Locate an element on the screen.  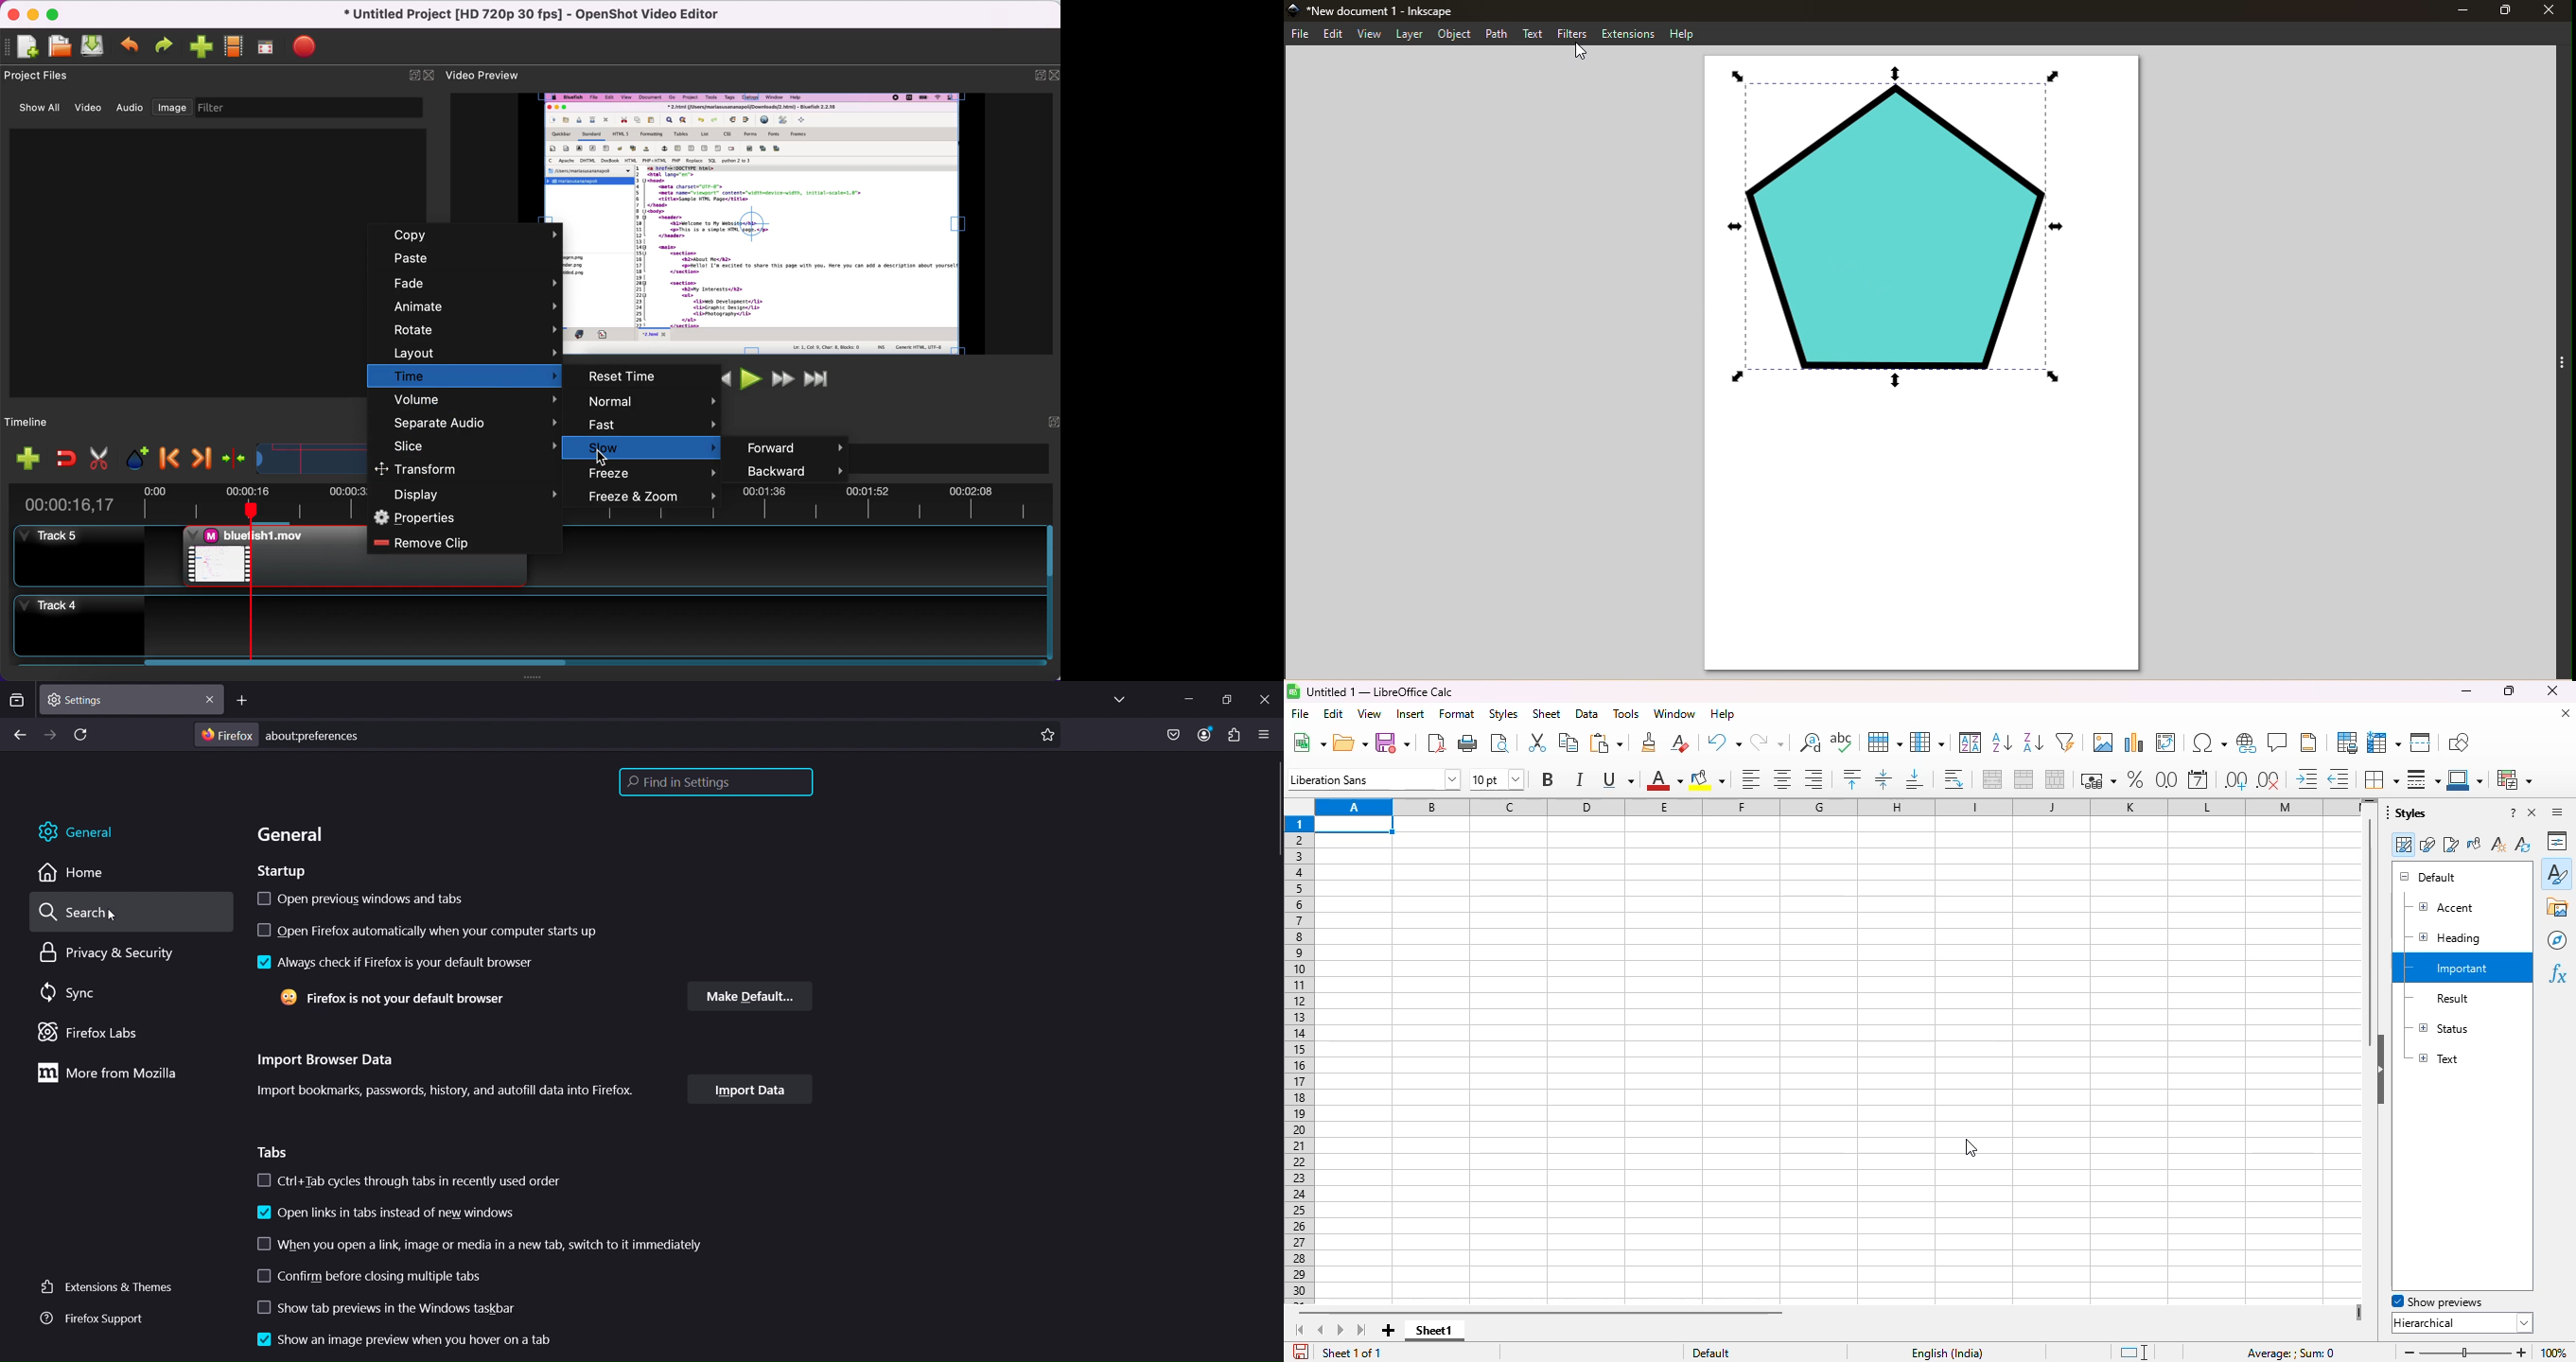
functions is located at coordinates (2557, 974).